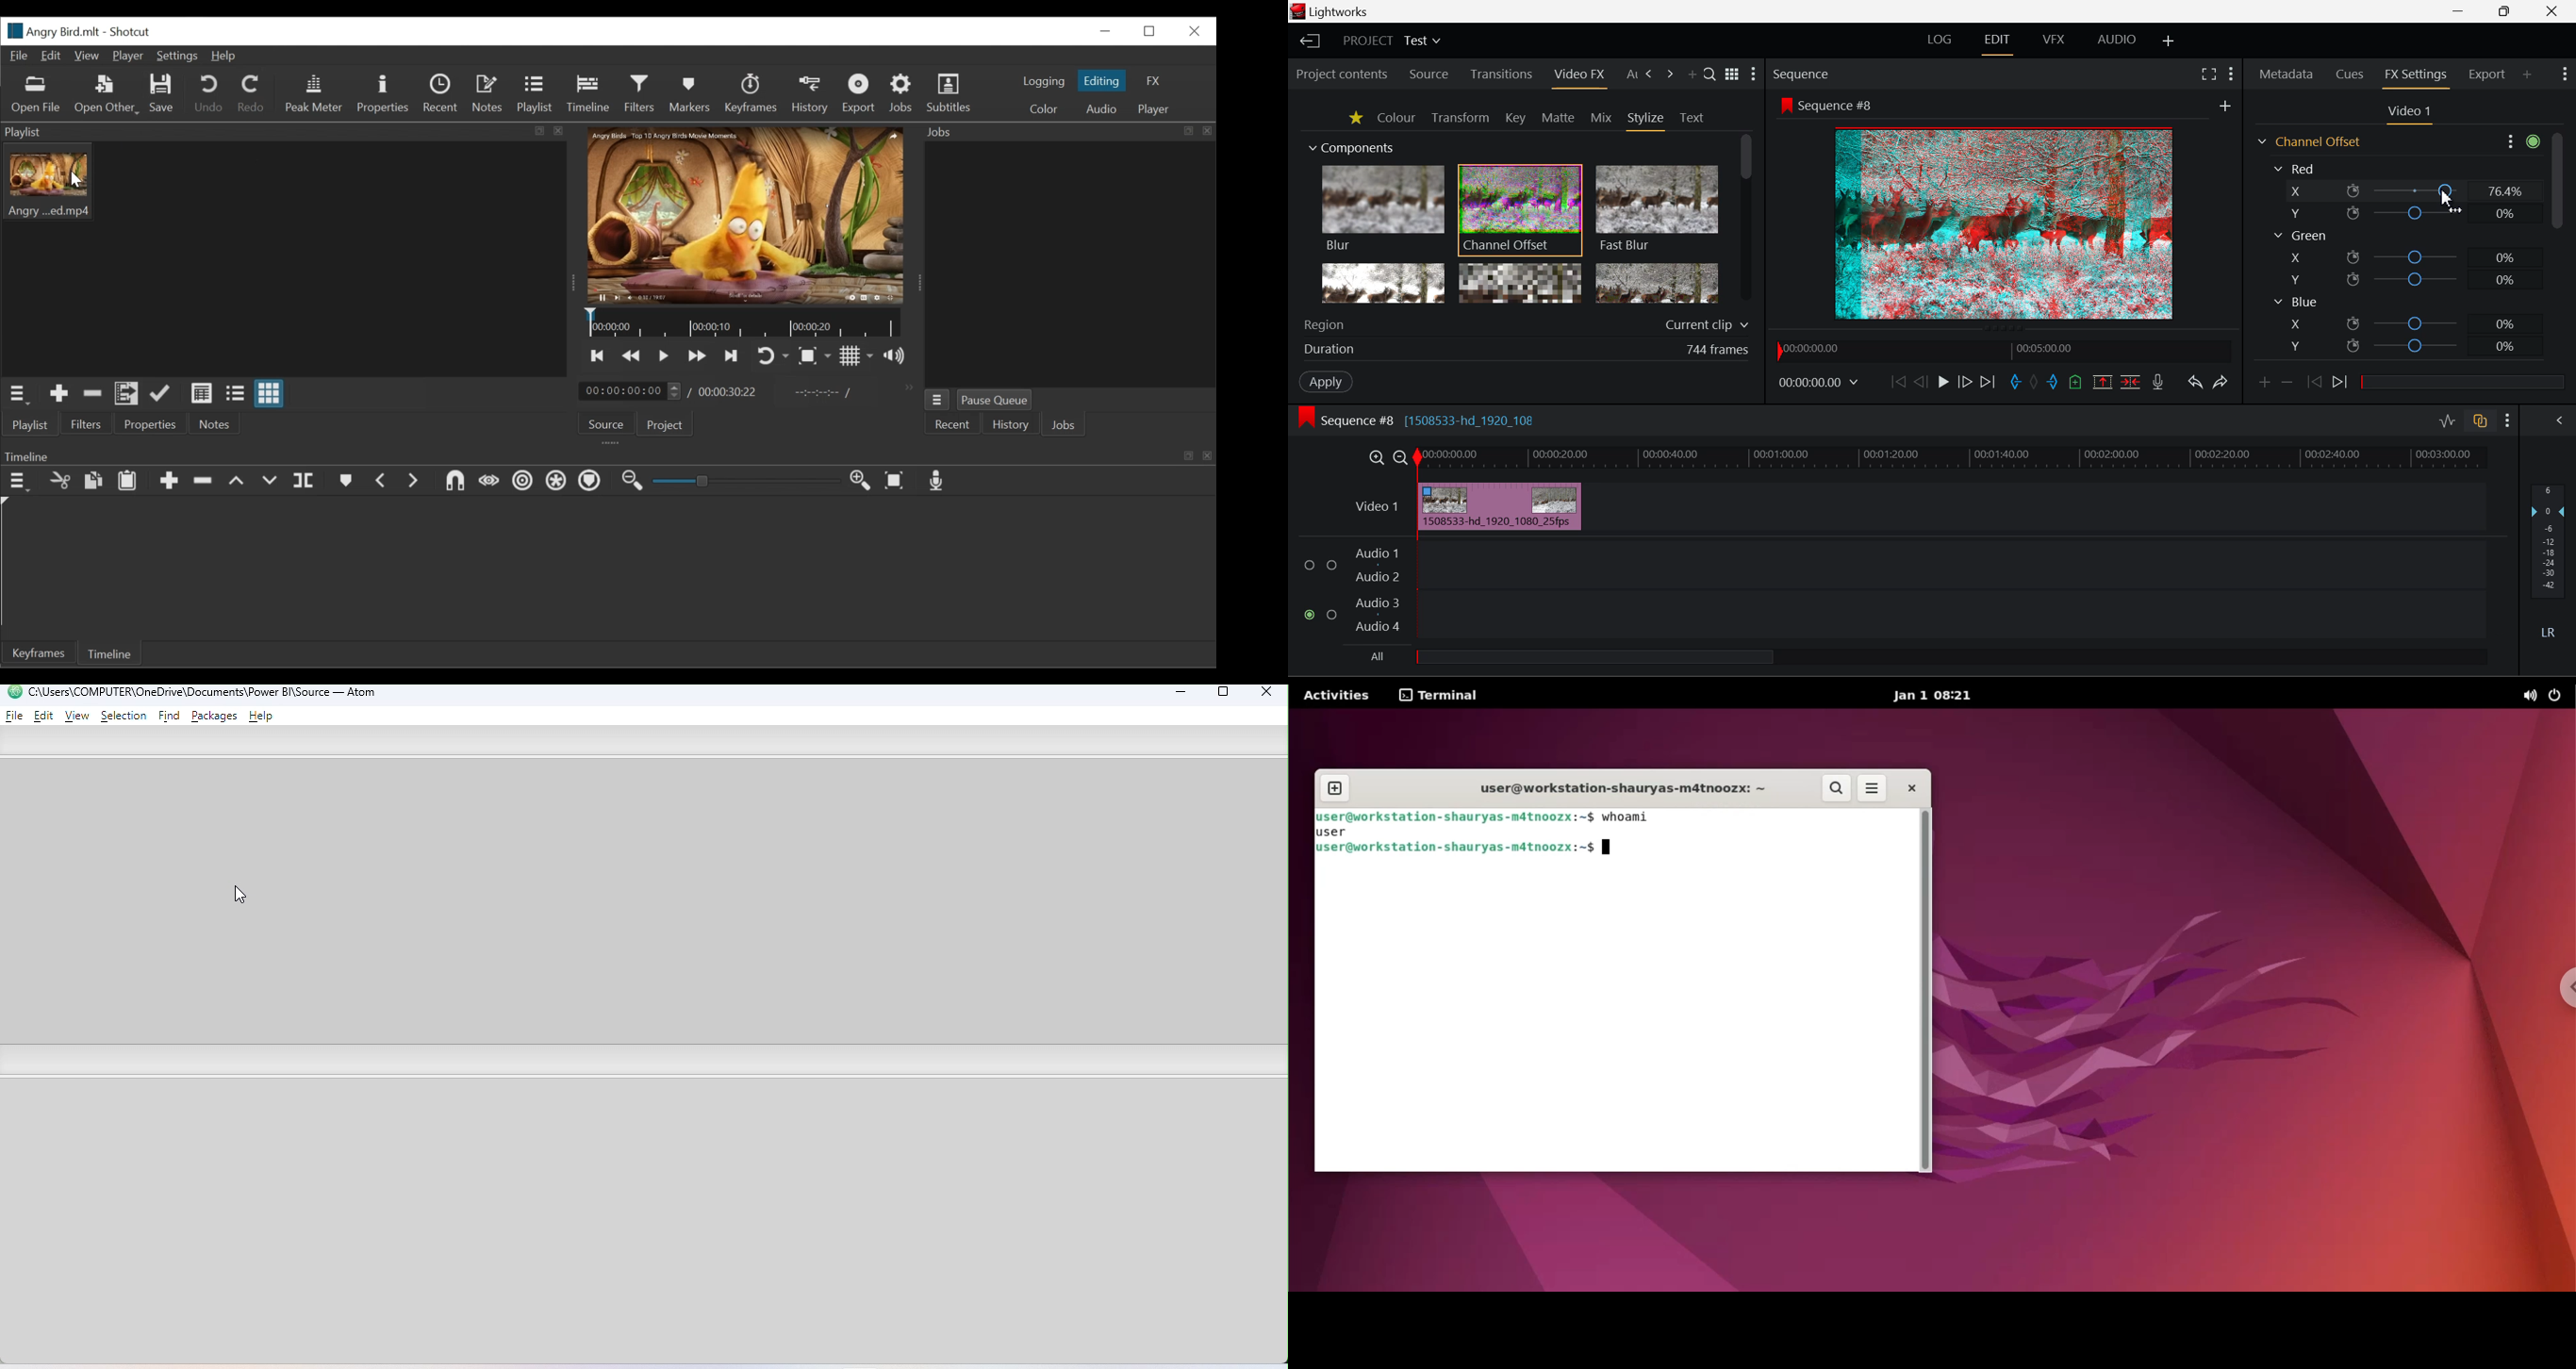 The width and height of the screenshot is (2576, 1372). What do you see at coordinates (1819, 384) in the screenshot?
I see `Frame Time` at bounding box center [1819, 384].